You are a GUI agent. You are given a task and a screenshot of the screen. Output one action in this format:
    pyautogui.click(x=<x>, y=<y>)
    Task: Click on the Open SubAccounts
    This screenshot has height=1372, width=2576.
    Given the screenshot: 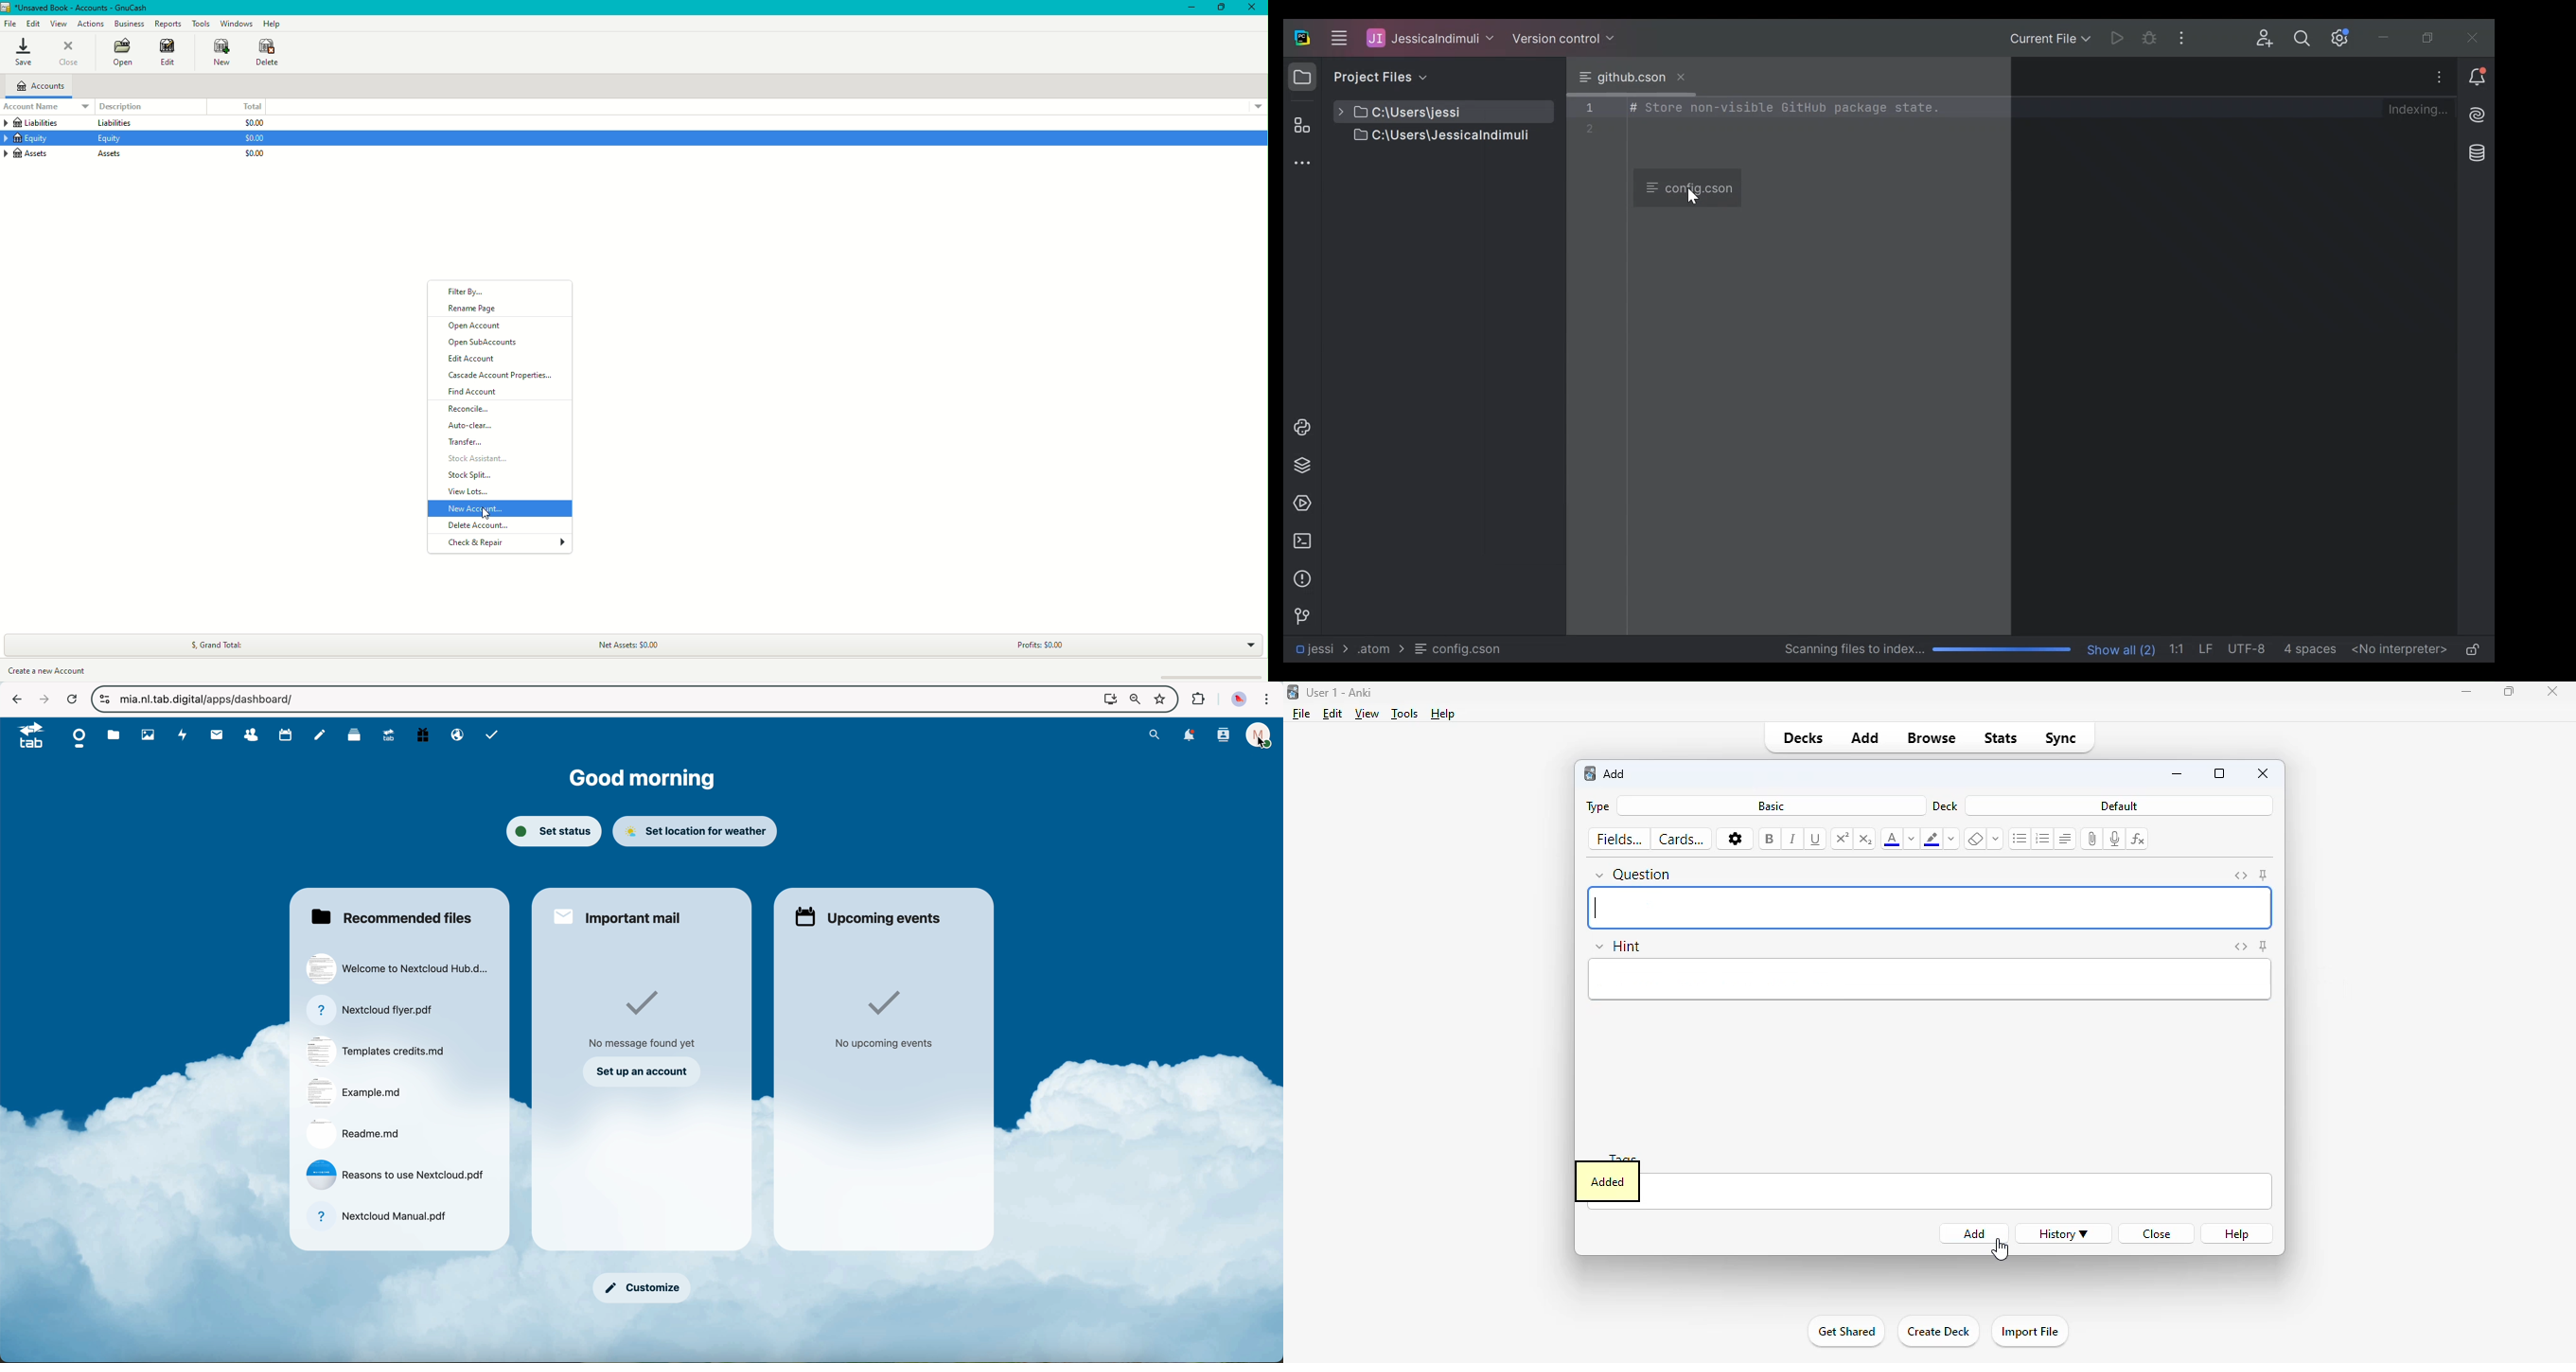 What is the action you would take?
    pyautogui.click(x=482, y=342)
    